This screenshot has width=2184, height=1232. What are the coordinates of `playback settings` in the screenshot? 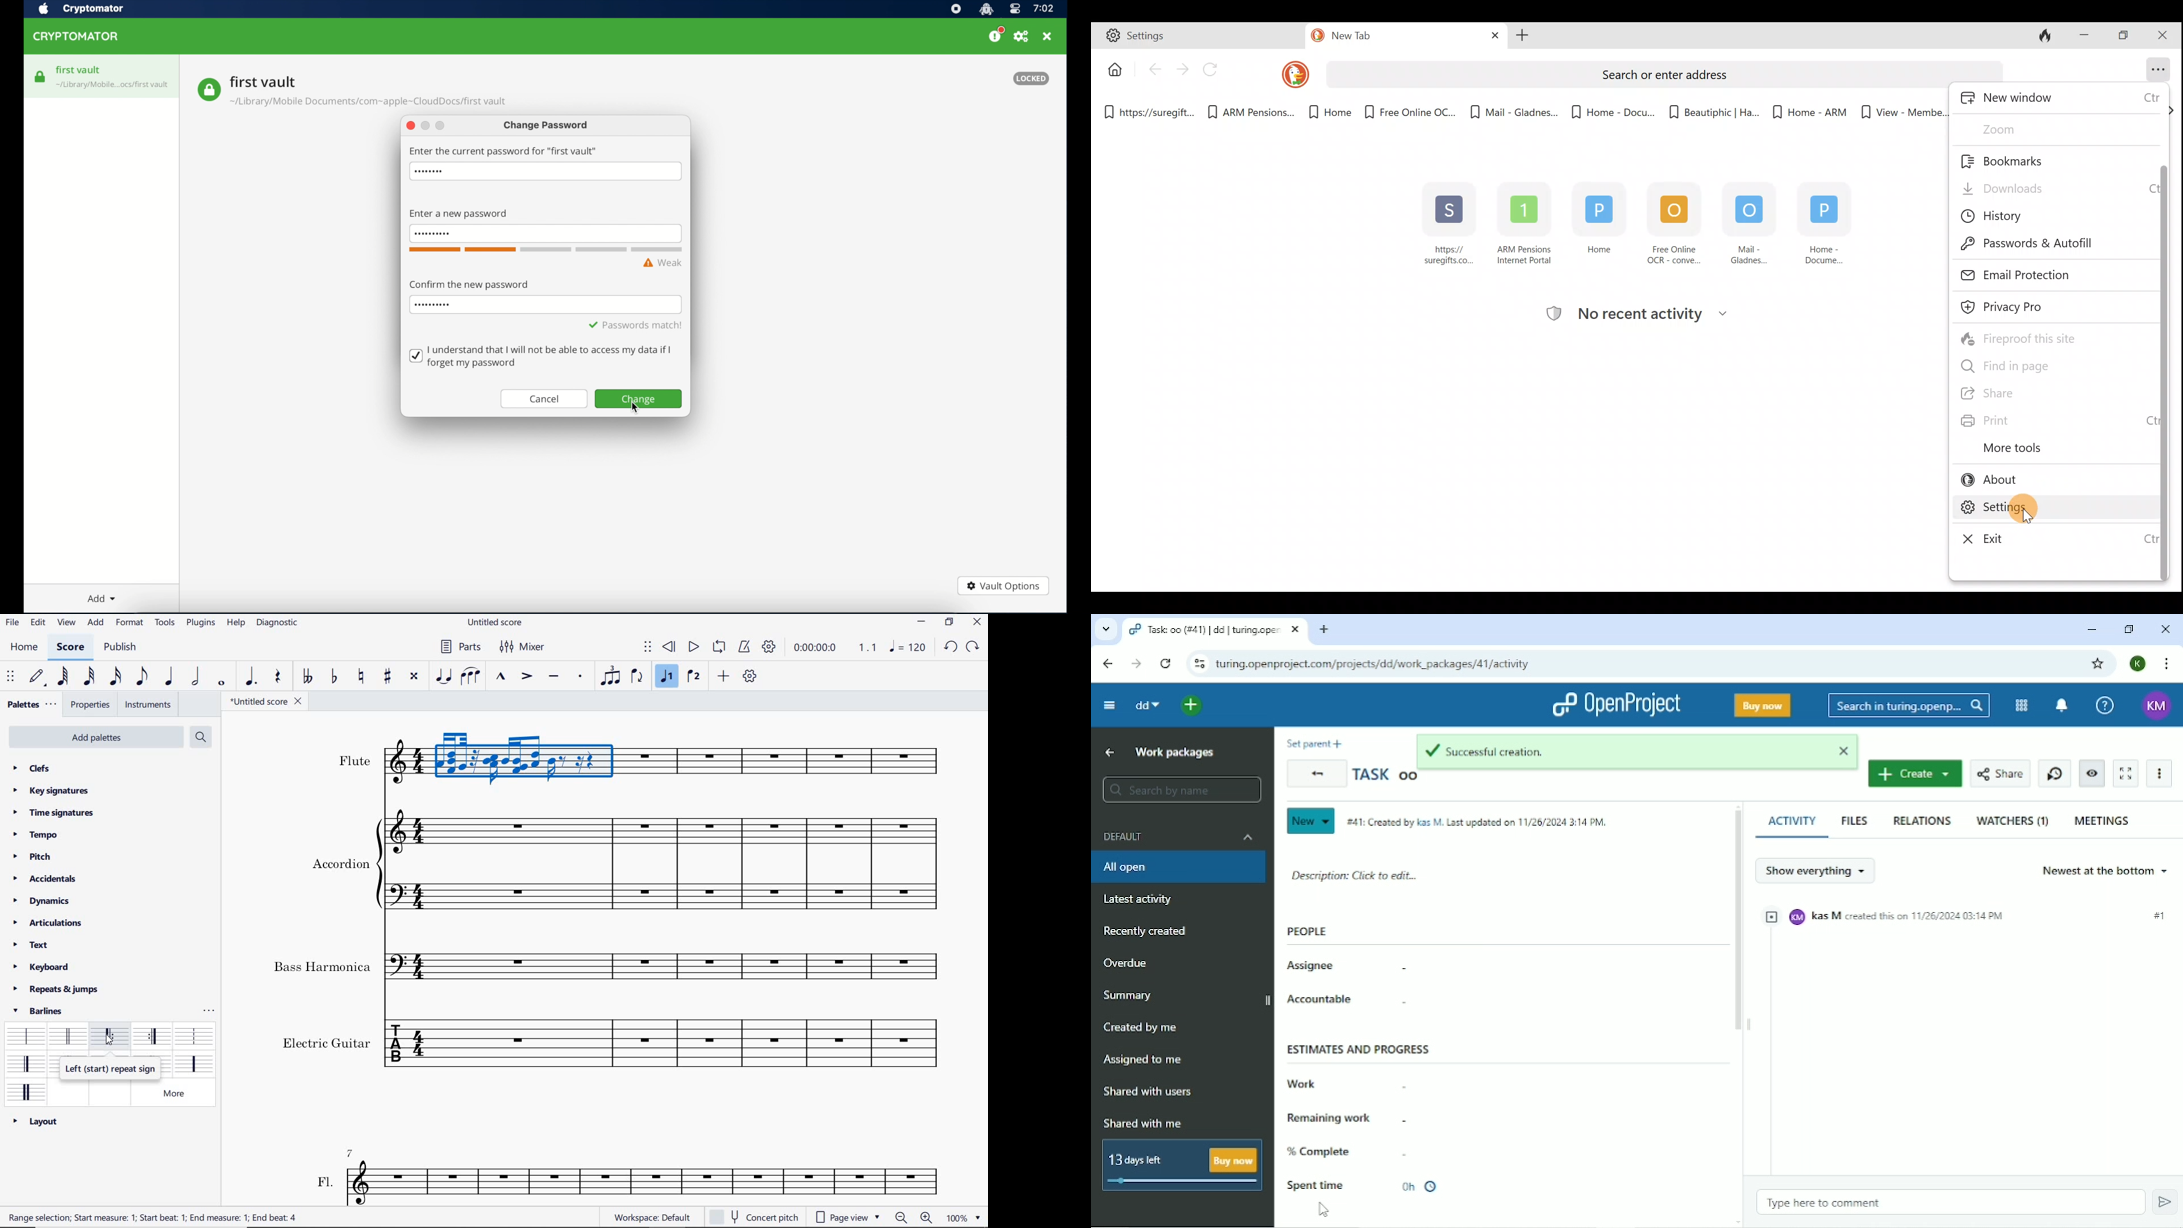 It's located at (769, 646).